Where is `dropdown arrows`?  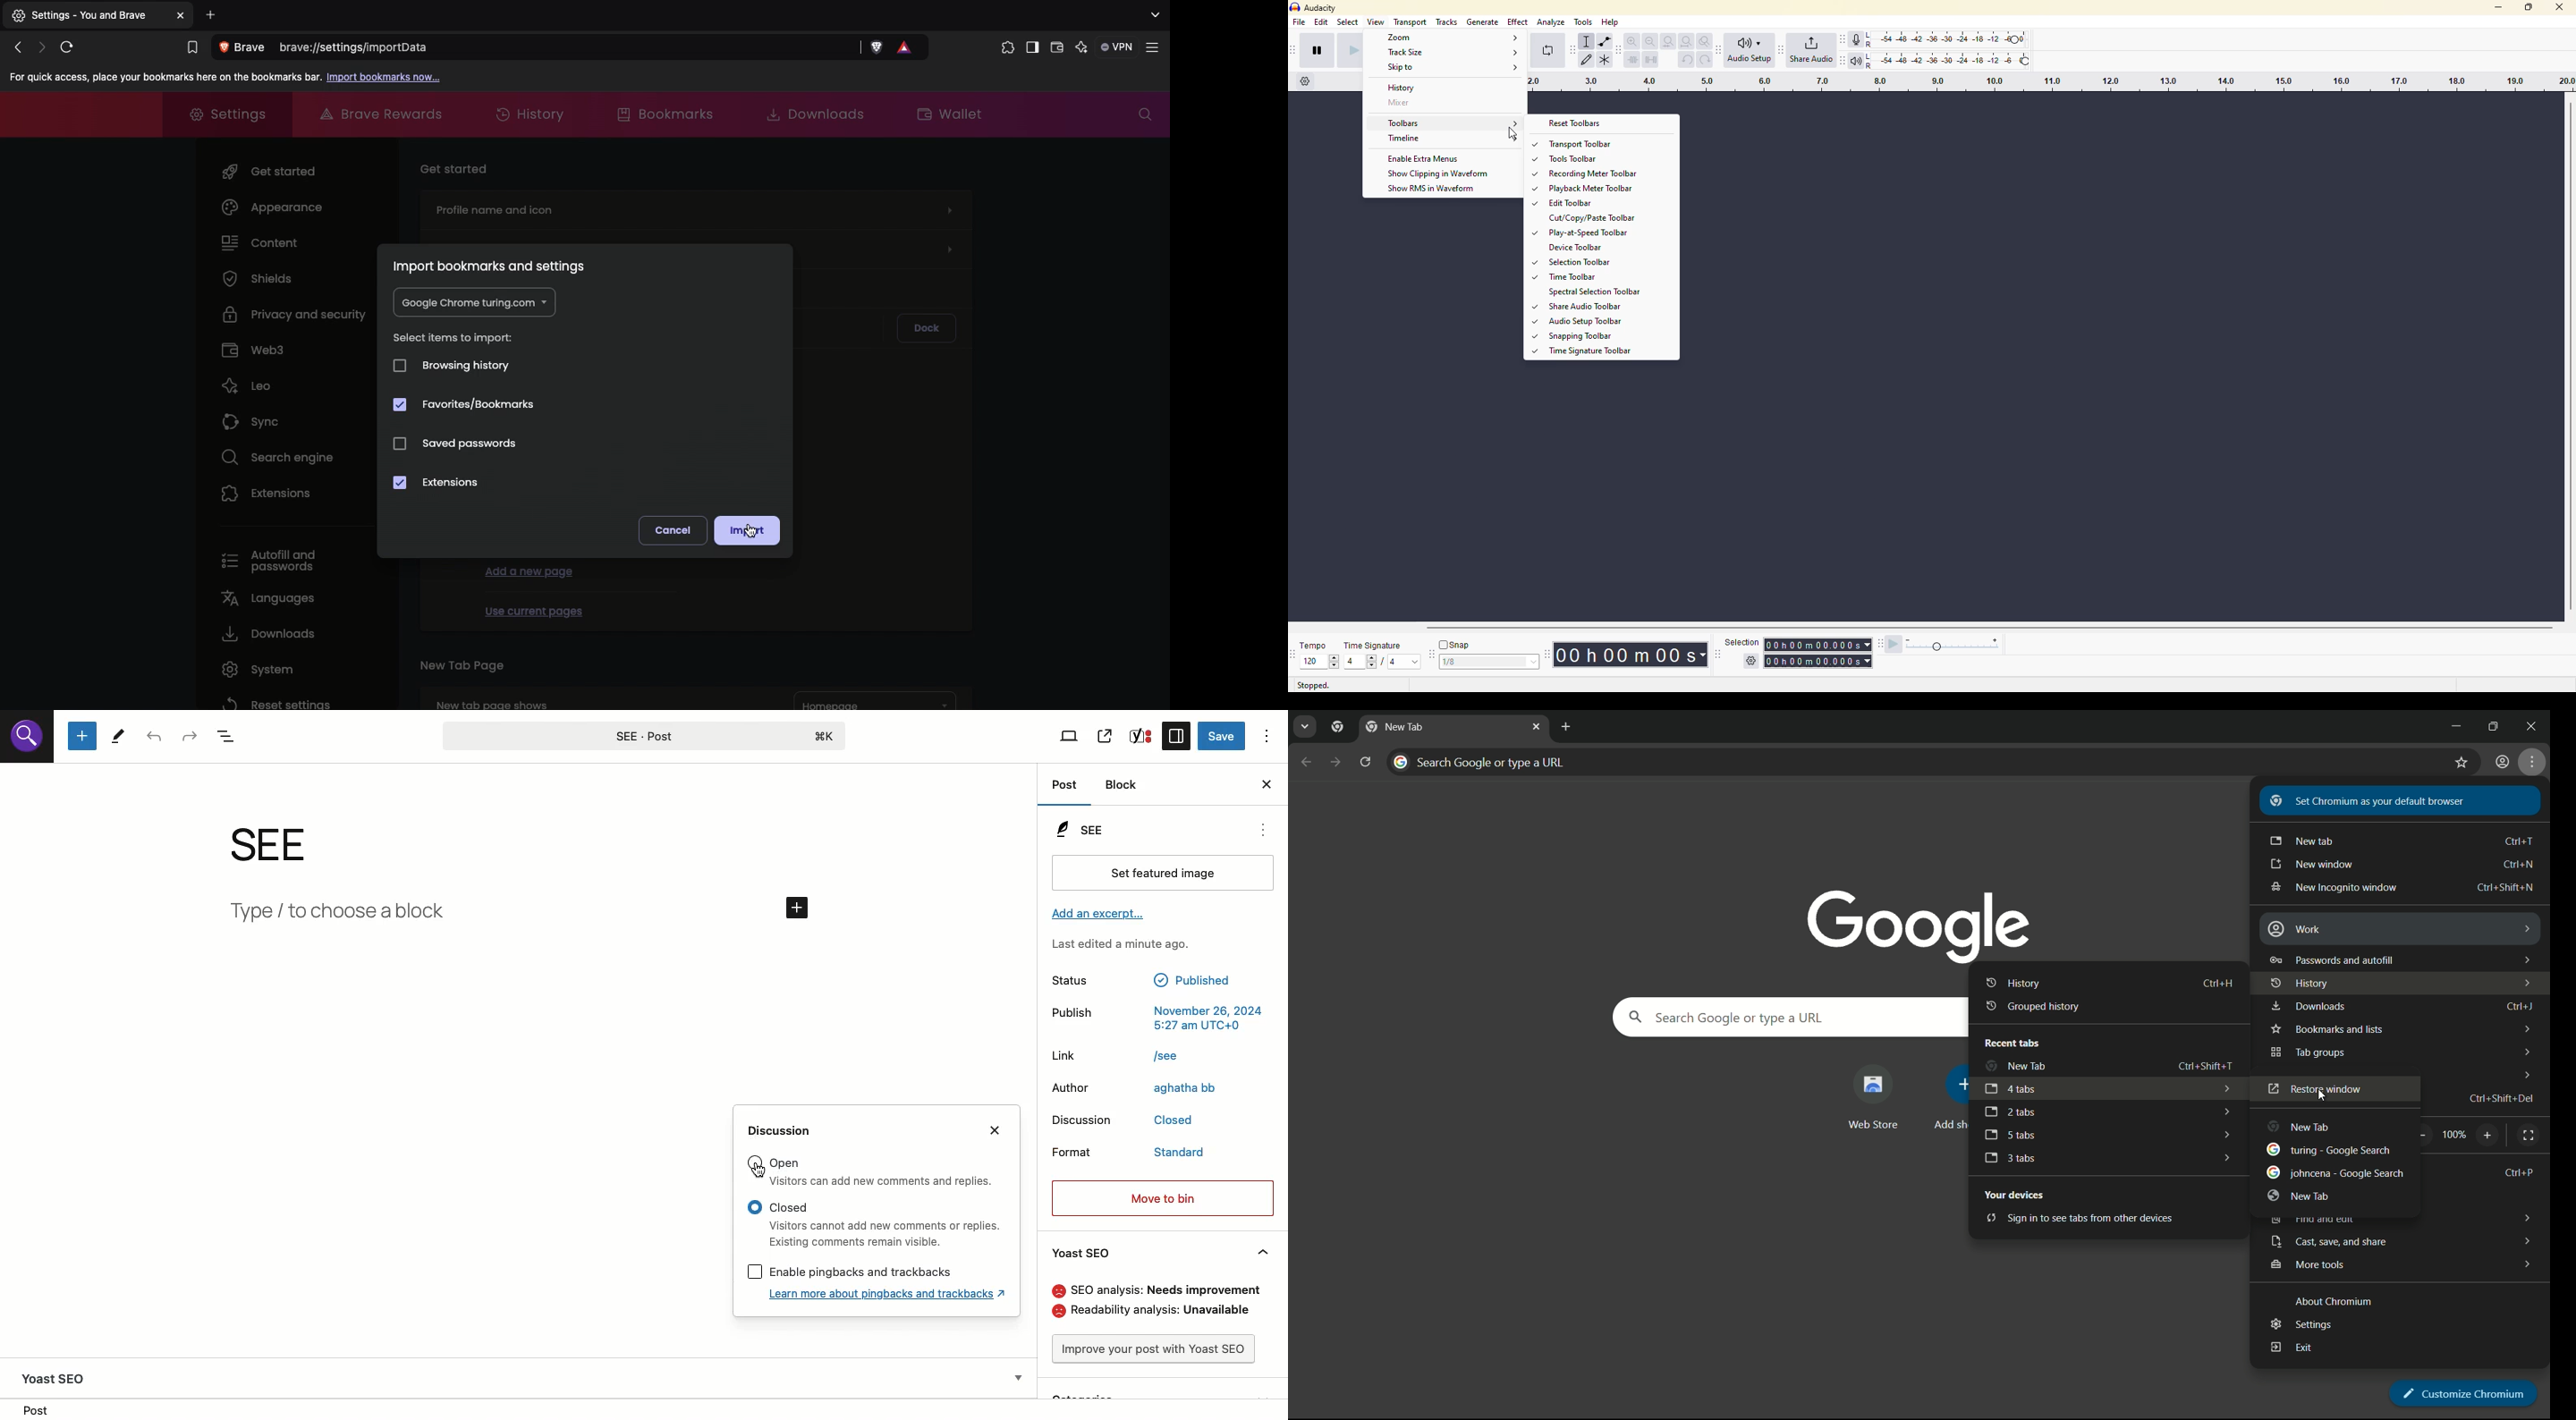 dropdown arrows is located at coordinates (2526, 1264).